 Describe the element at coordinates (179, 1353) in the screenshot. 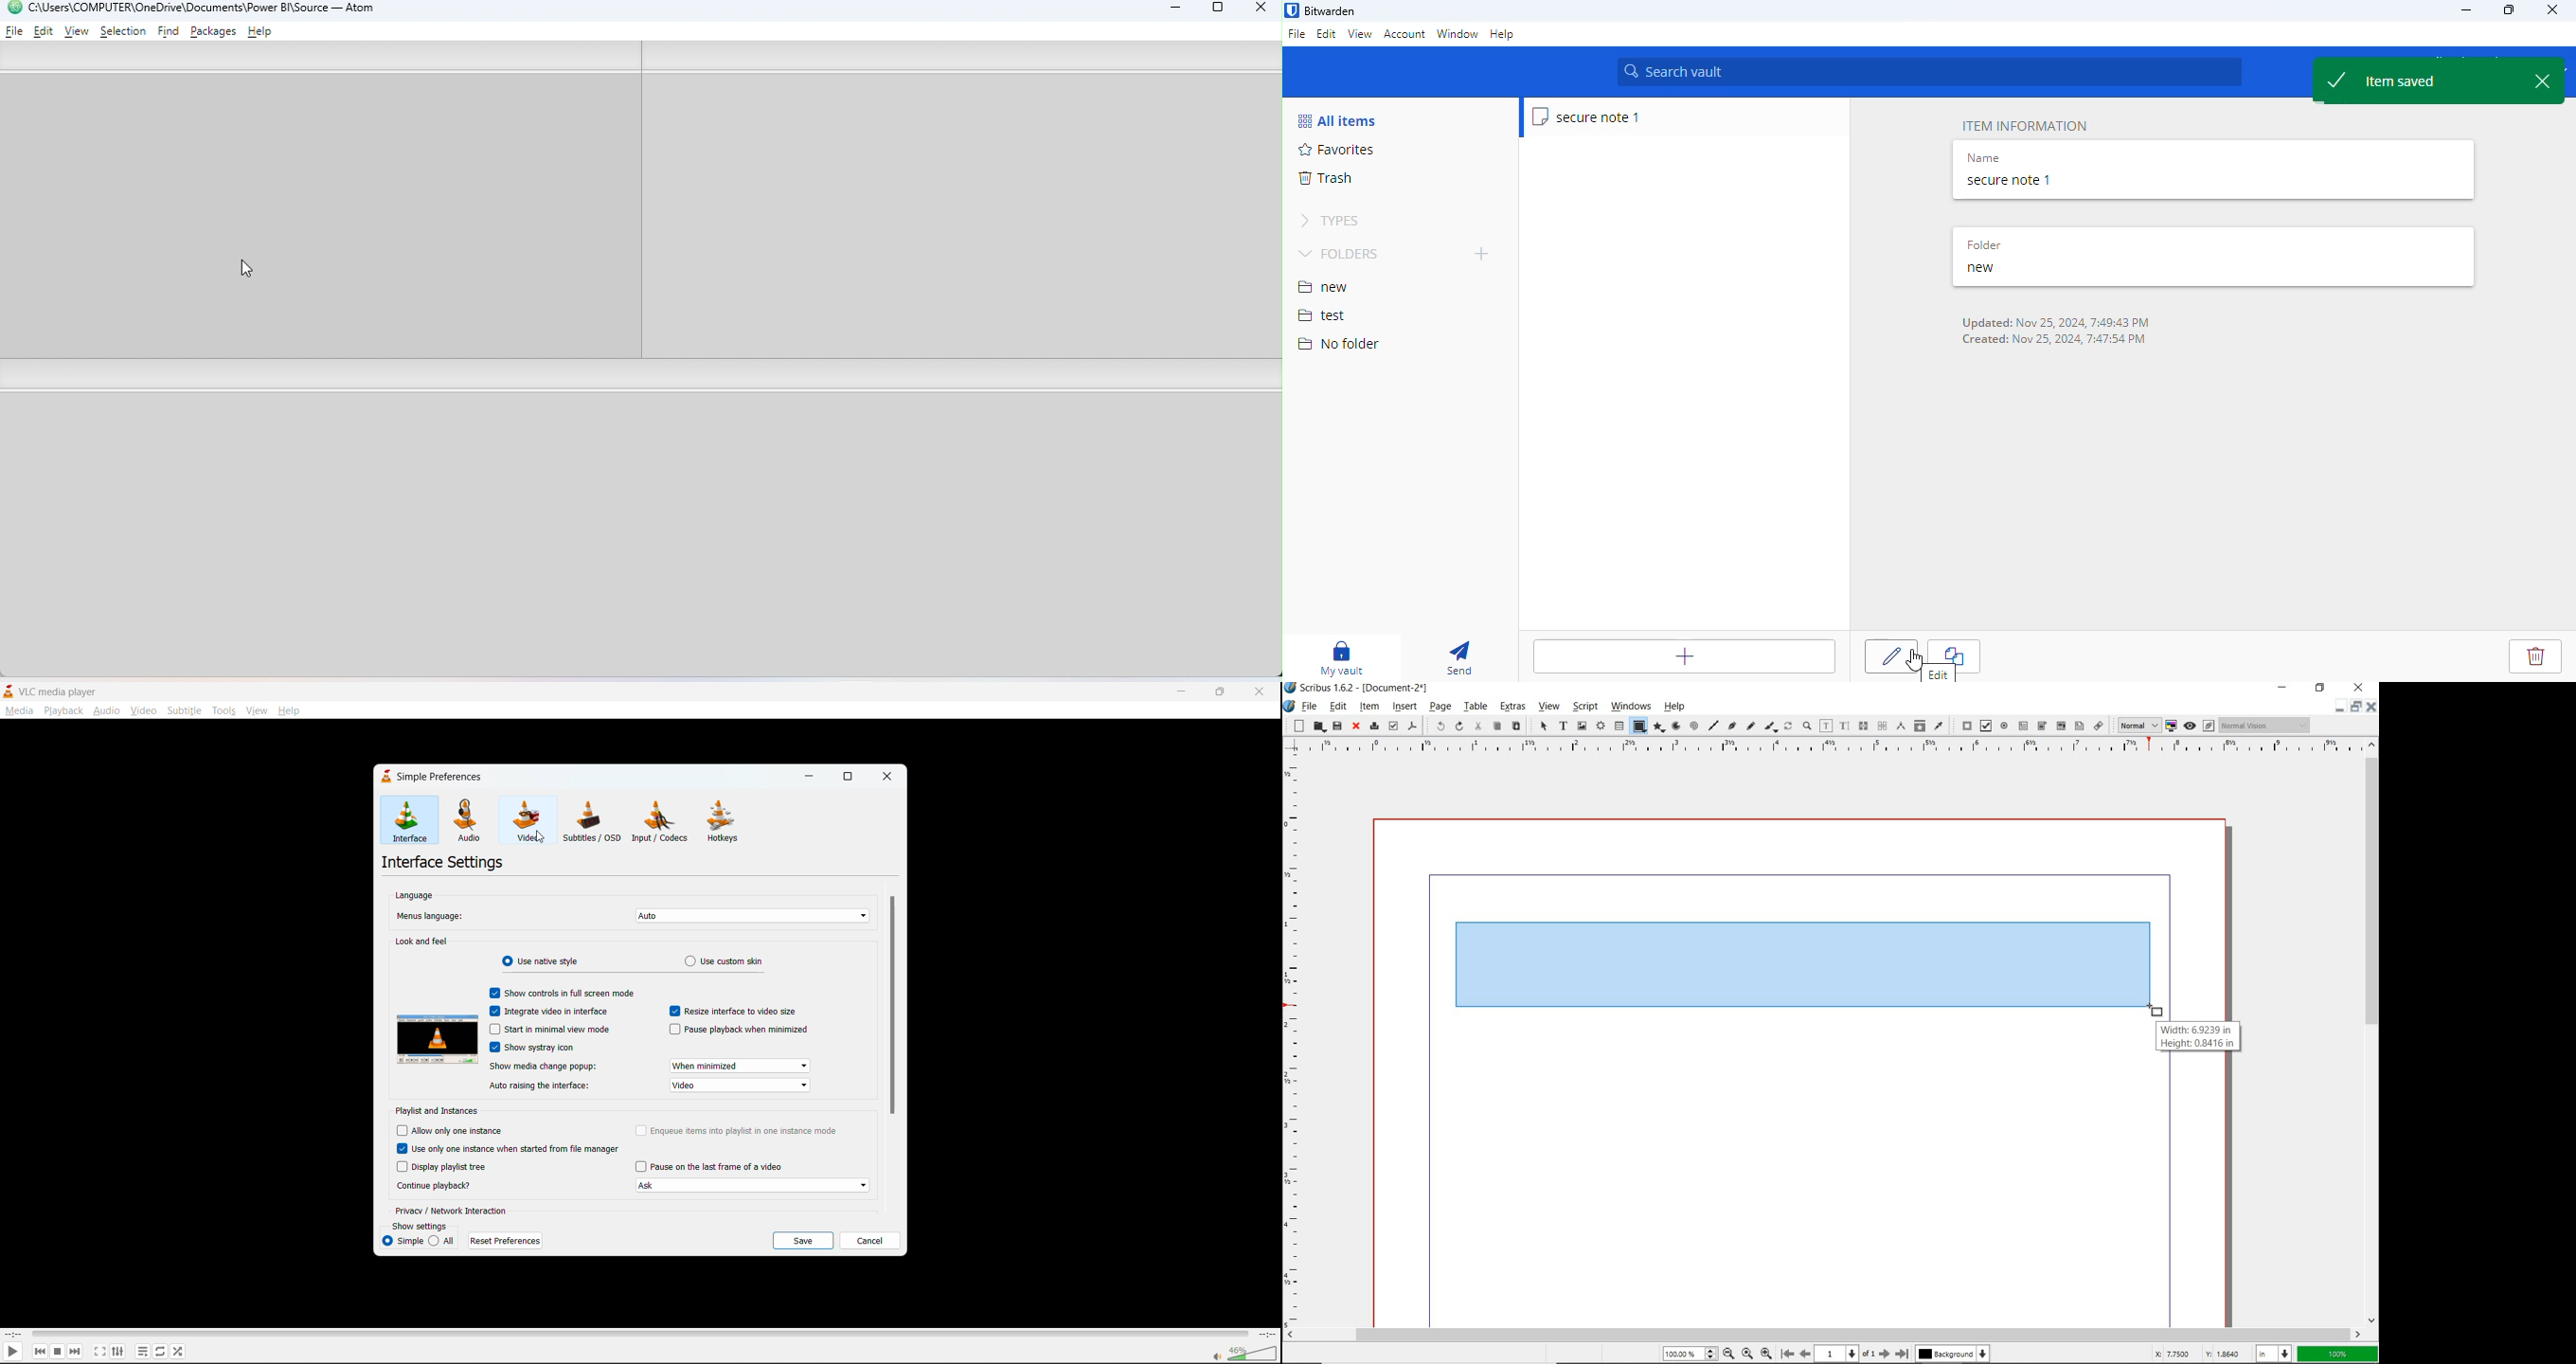

I see `random` at that location.